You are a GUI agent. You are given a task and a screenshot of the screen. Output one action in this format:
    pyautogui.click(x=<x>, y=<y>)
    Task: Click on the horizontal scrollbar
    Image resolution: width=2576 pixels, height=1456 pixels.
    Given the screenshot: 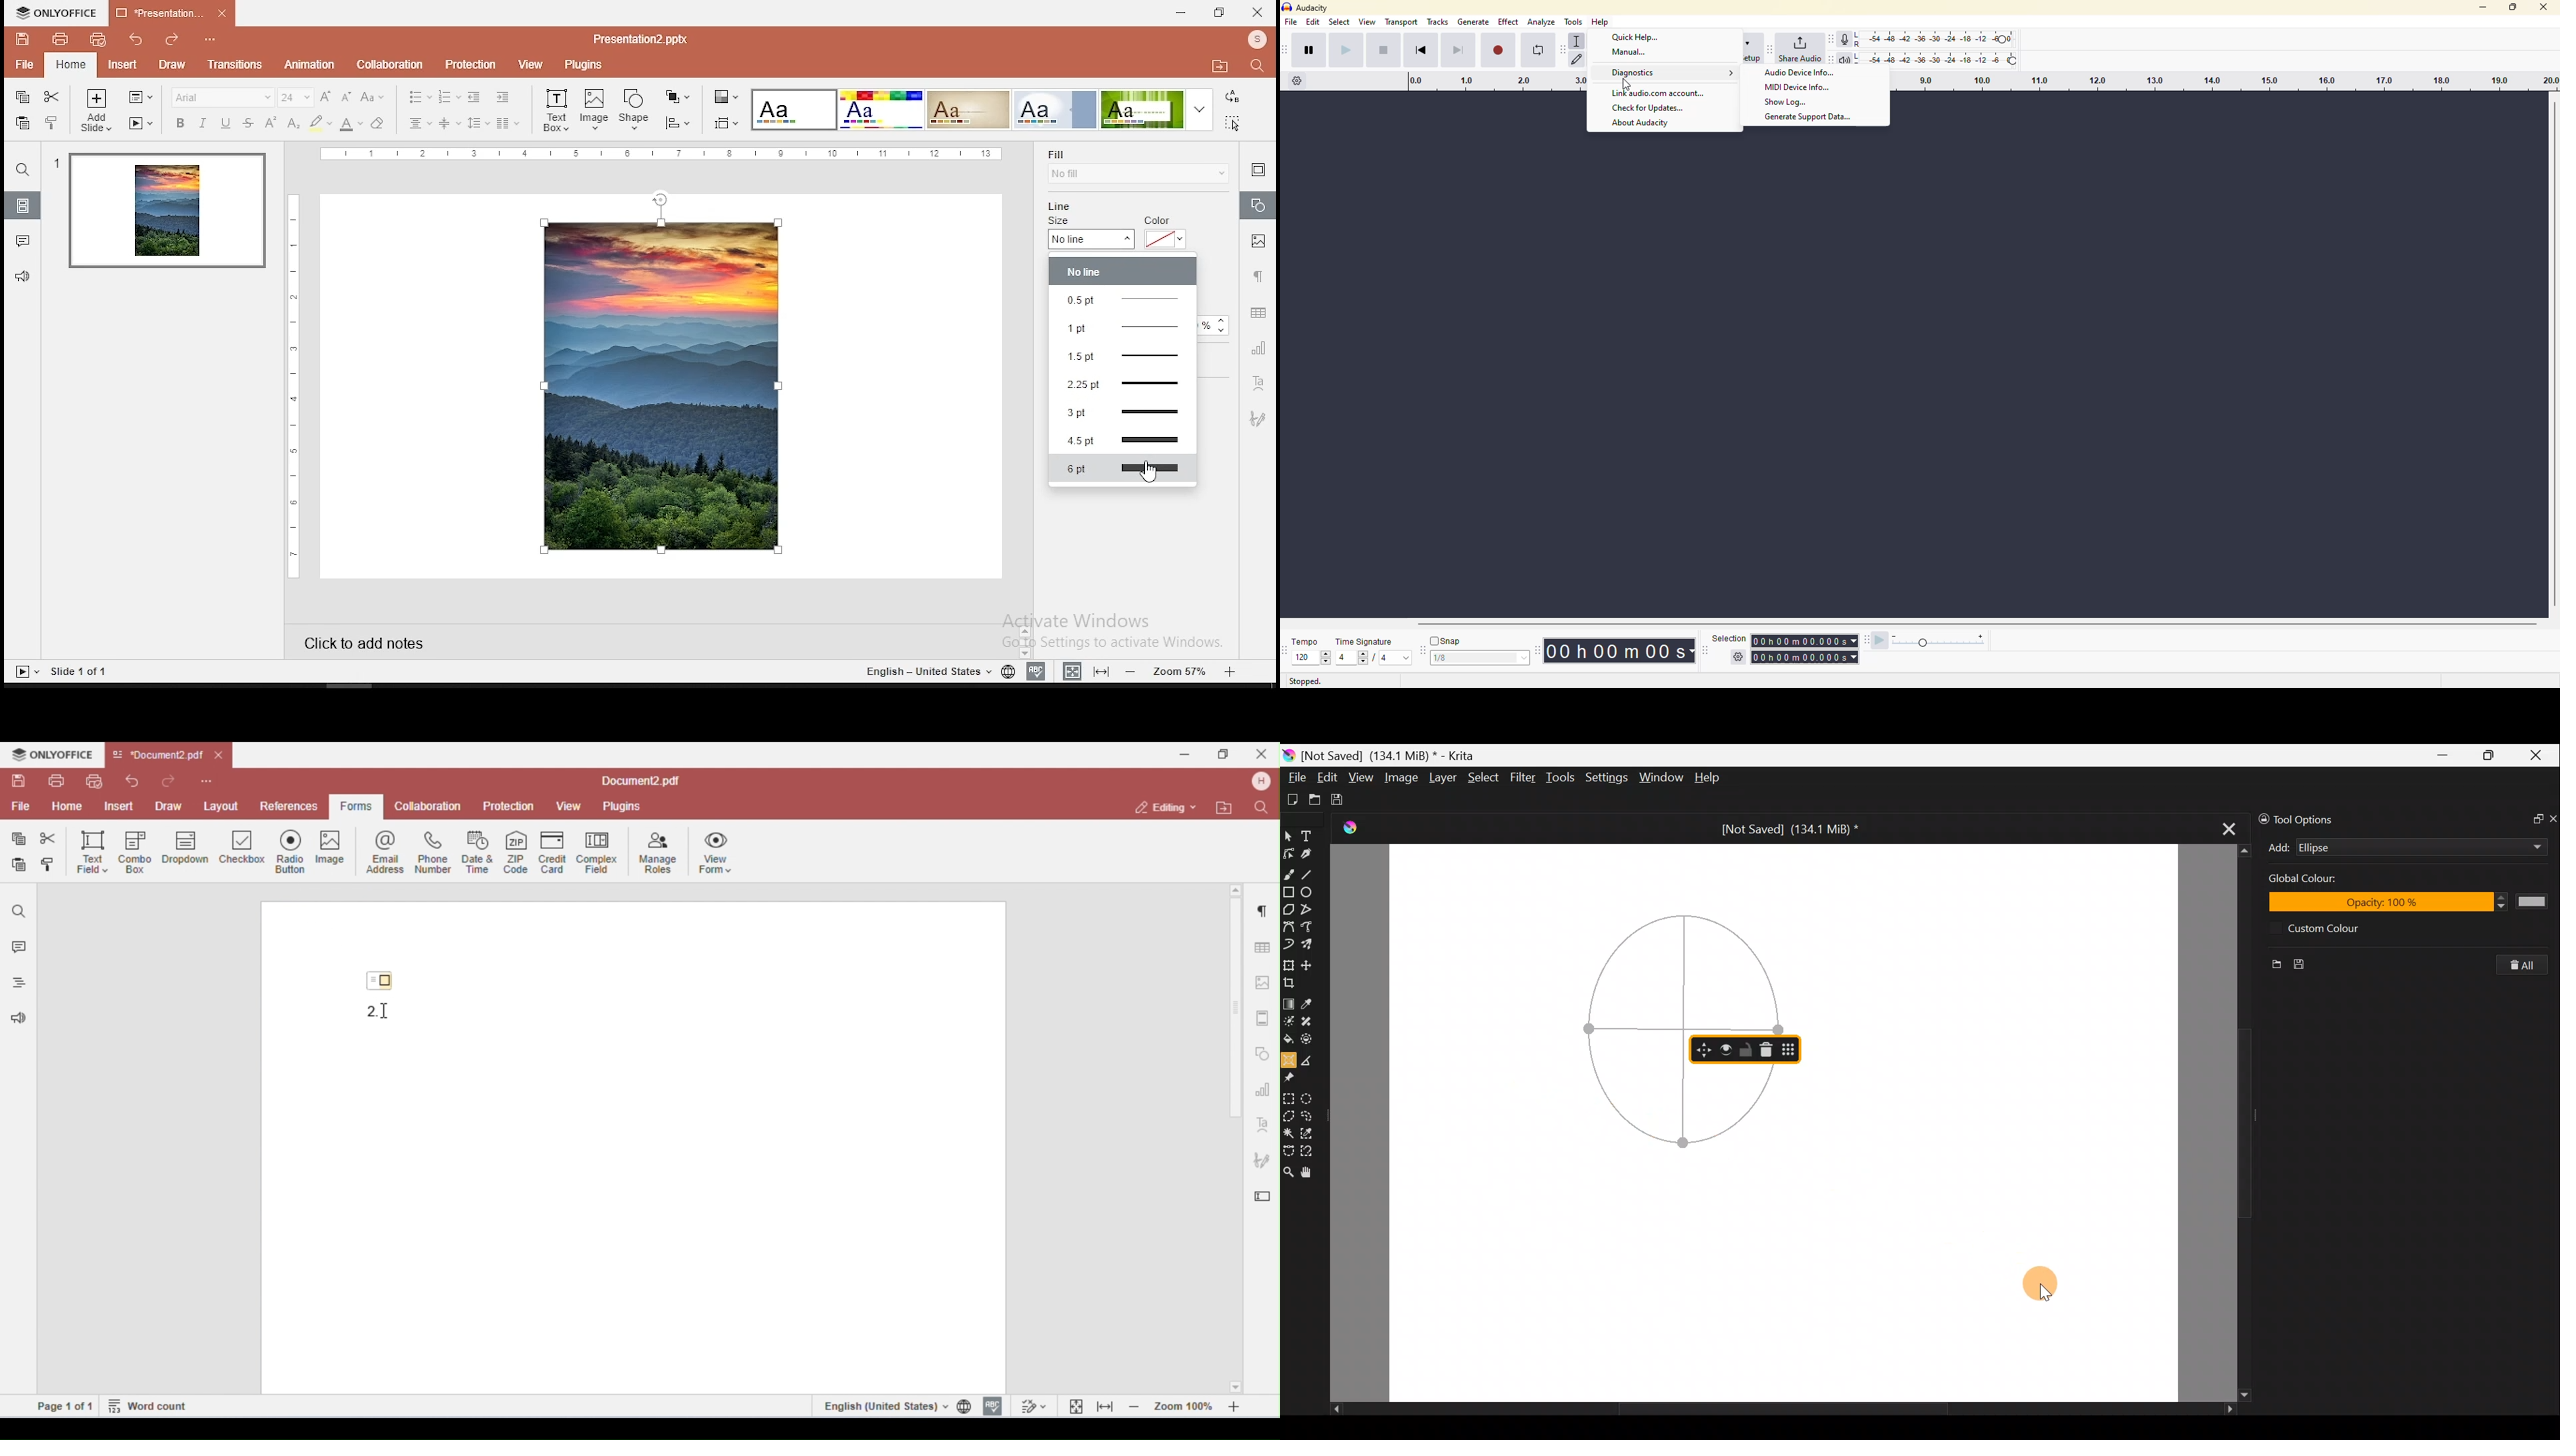 What is the action you would take?
    pyautogui.click(x=1975, y=623)
    